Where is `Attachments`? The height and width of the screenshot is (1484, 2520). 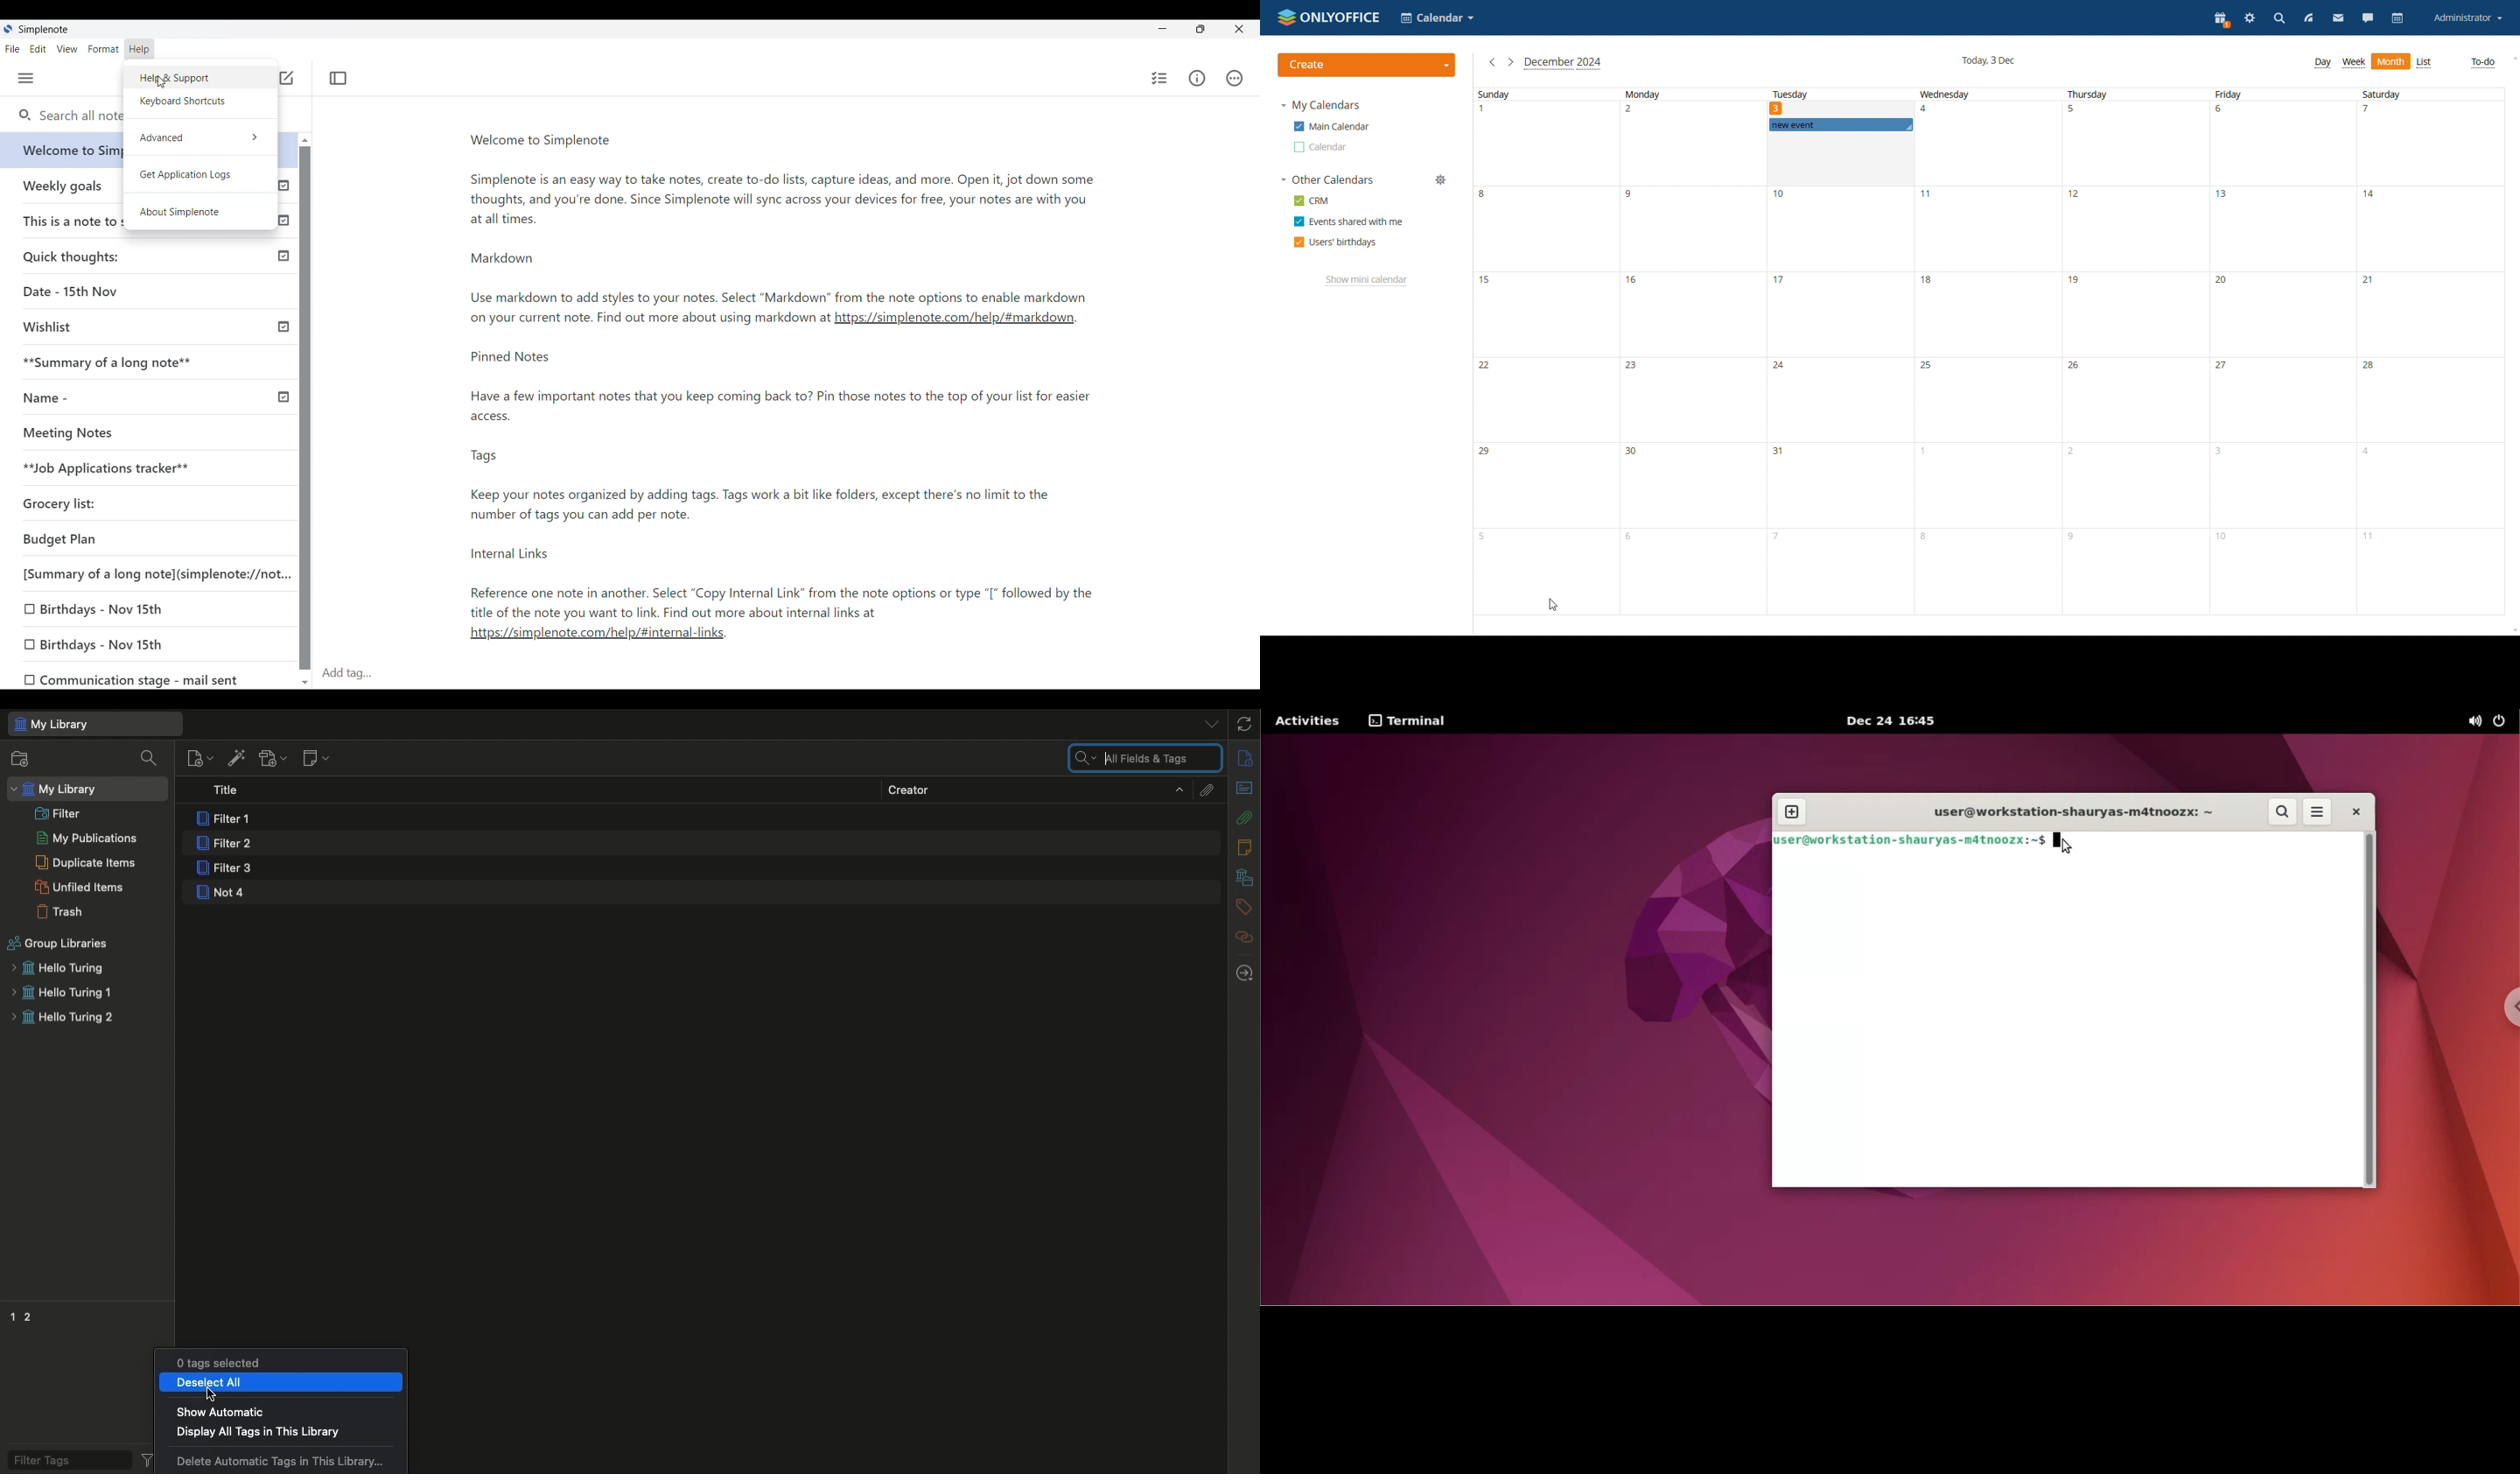 Attachments is located at coordinates (1244, 817).